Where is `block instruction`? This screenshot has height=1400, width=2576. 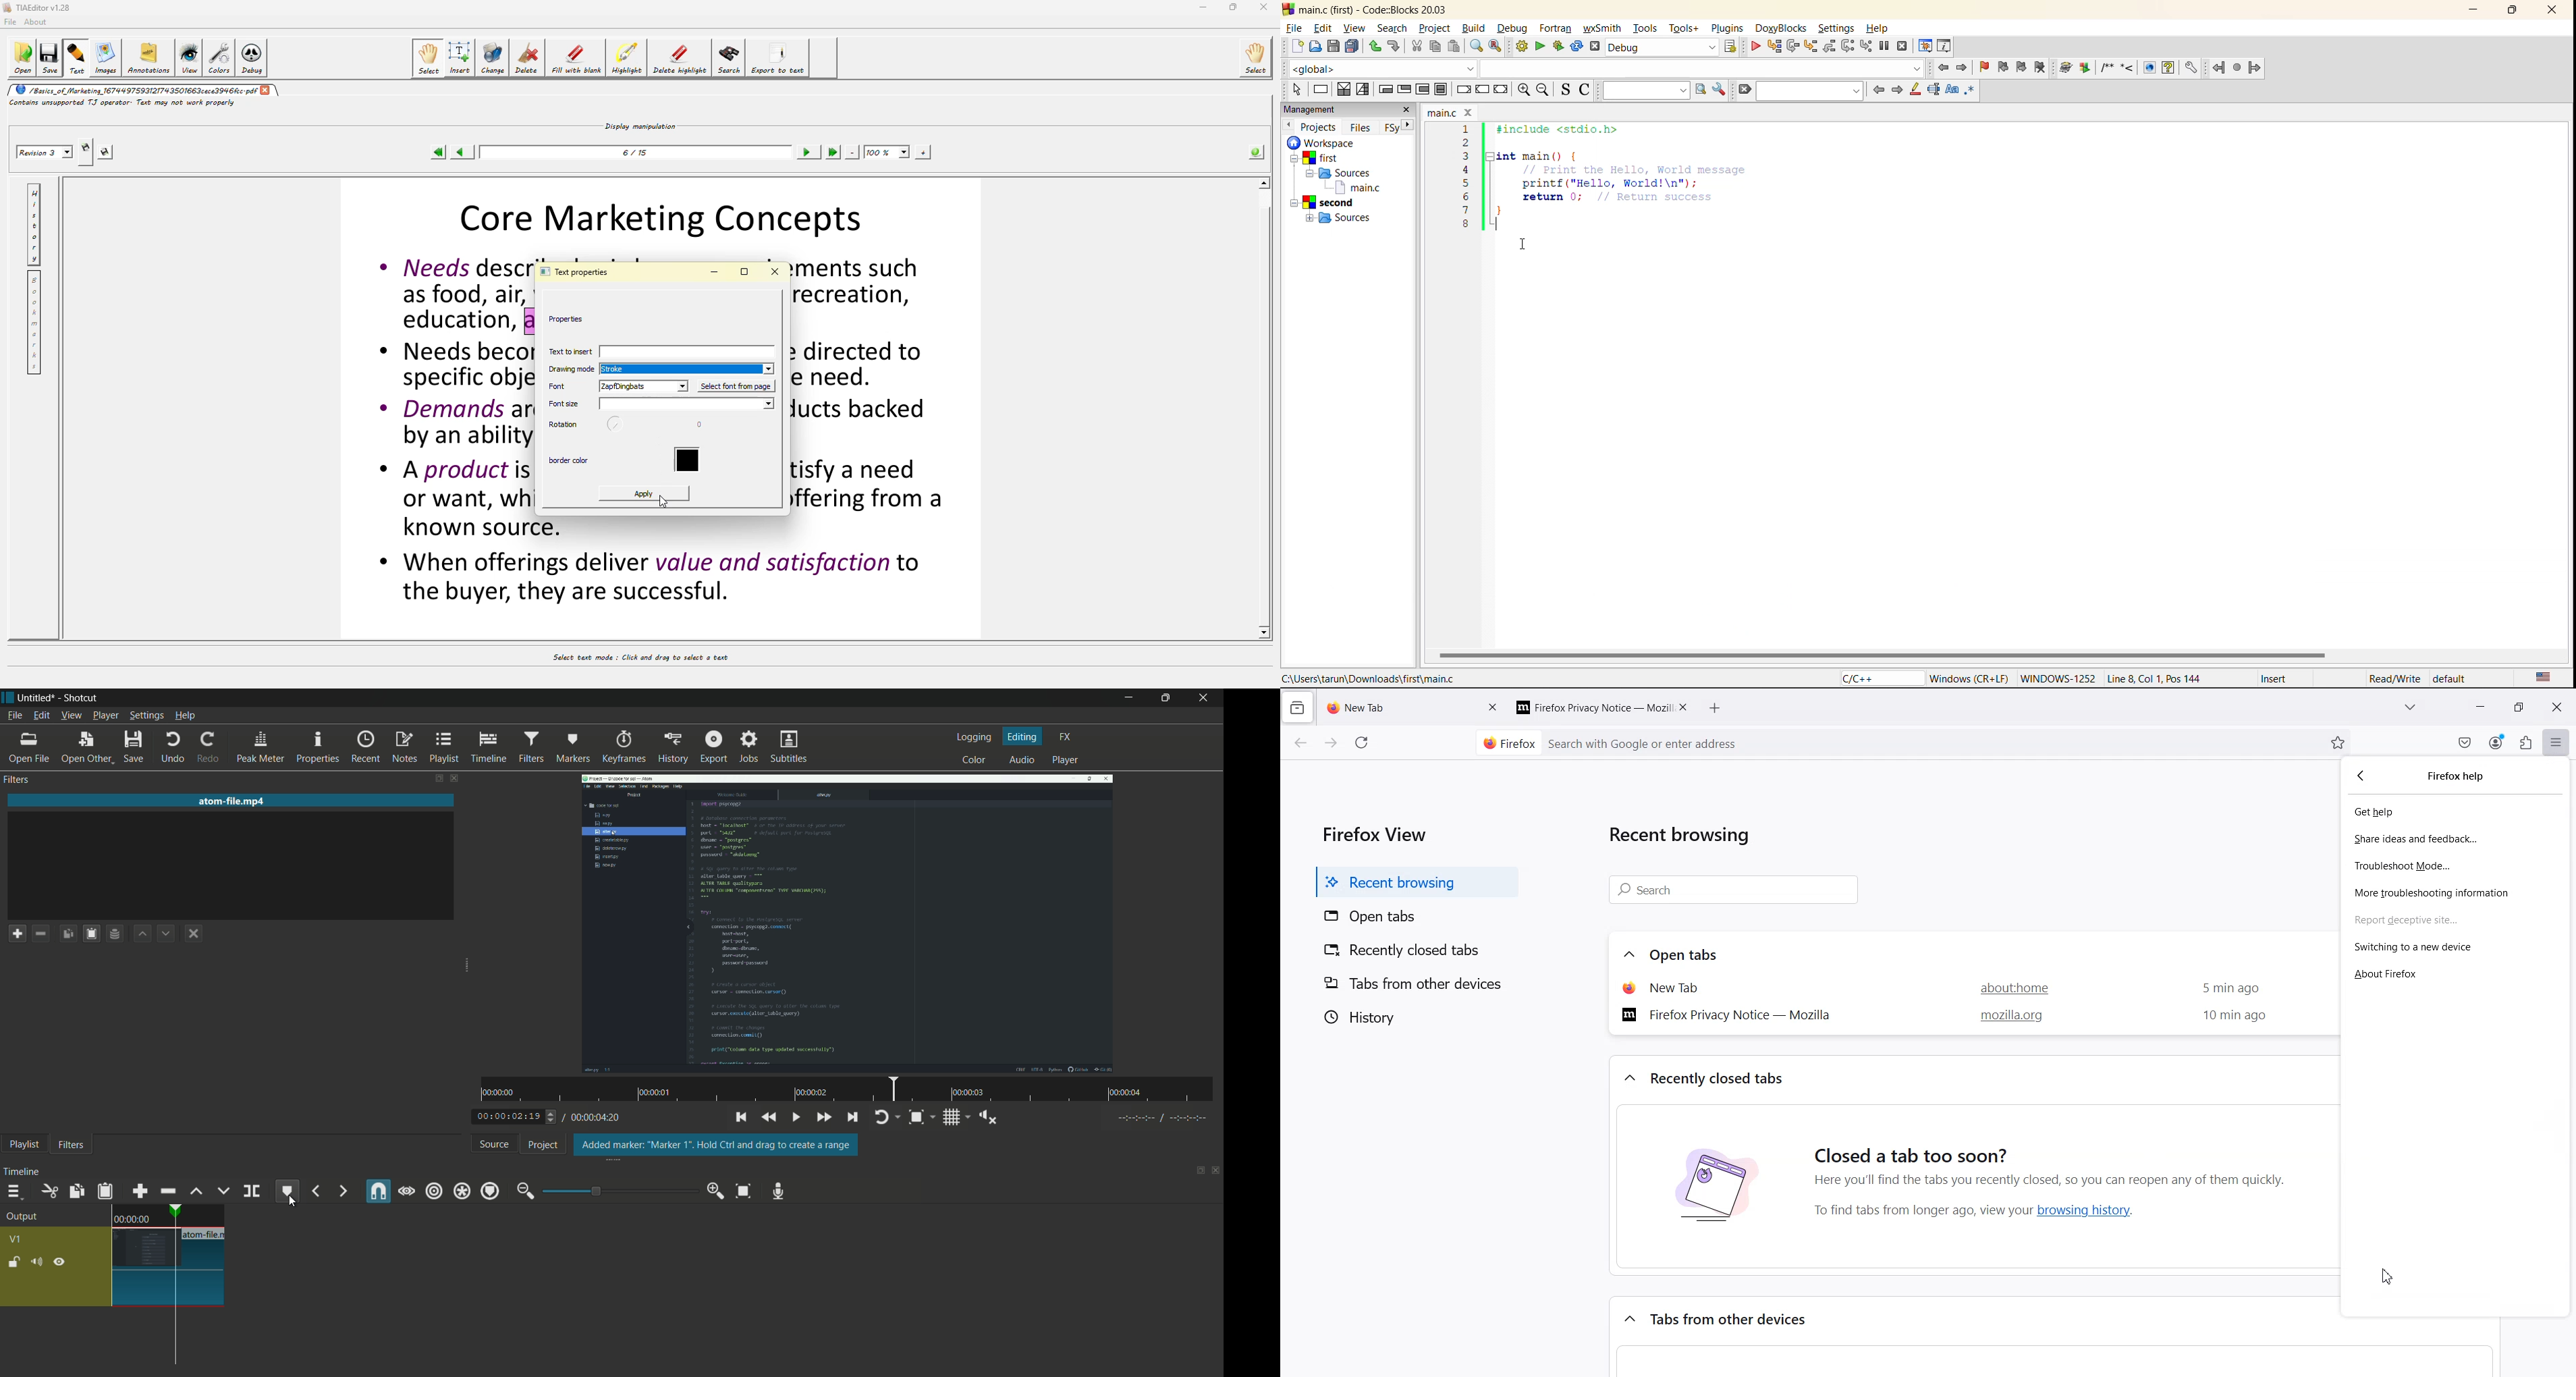
block instruction is located at coordinates (1441, 89).